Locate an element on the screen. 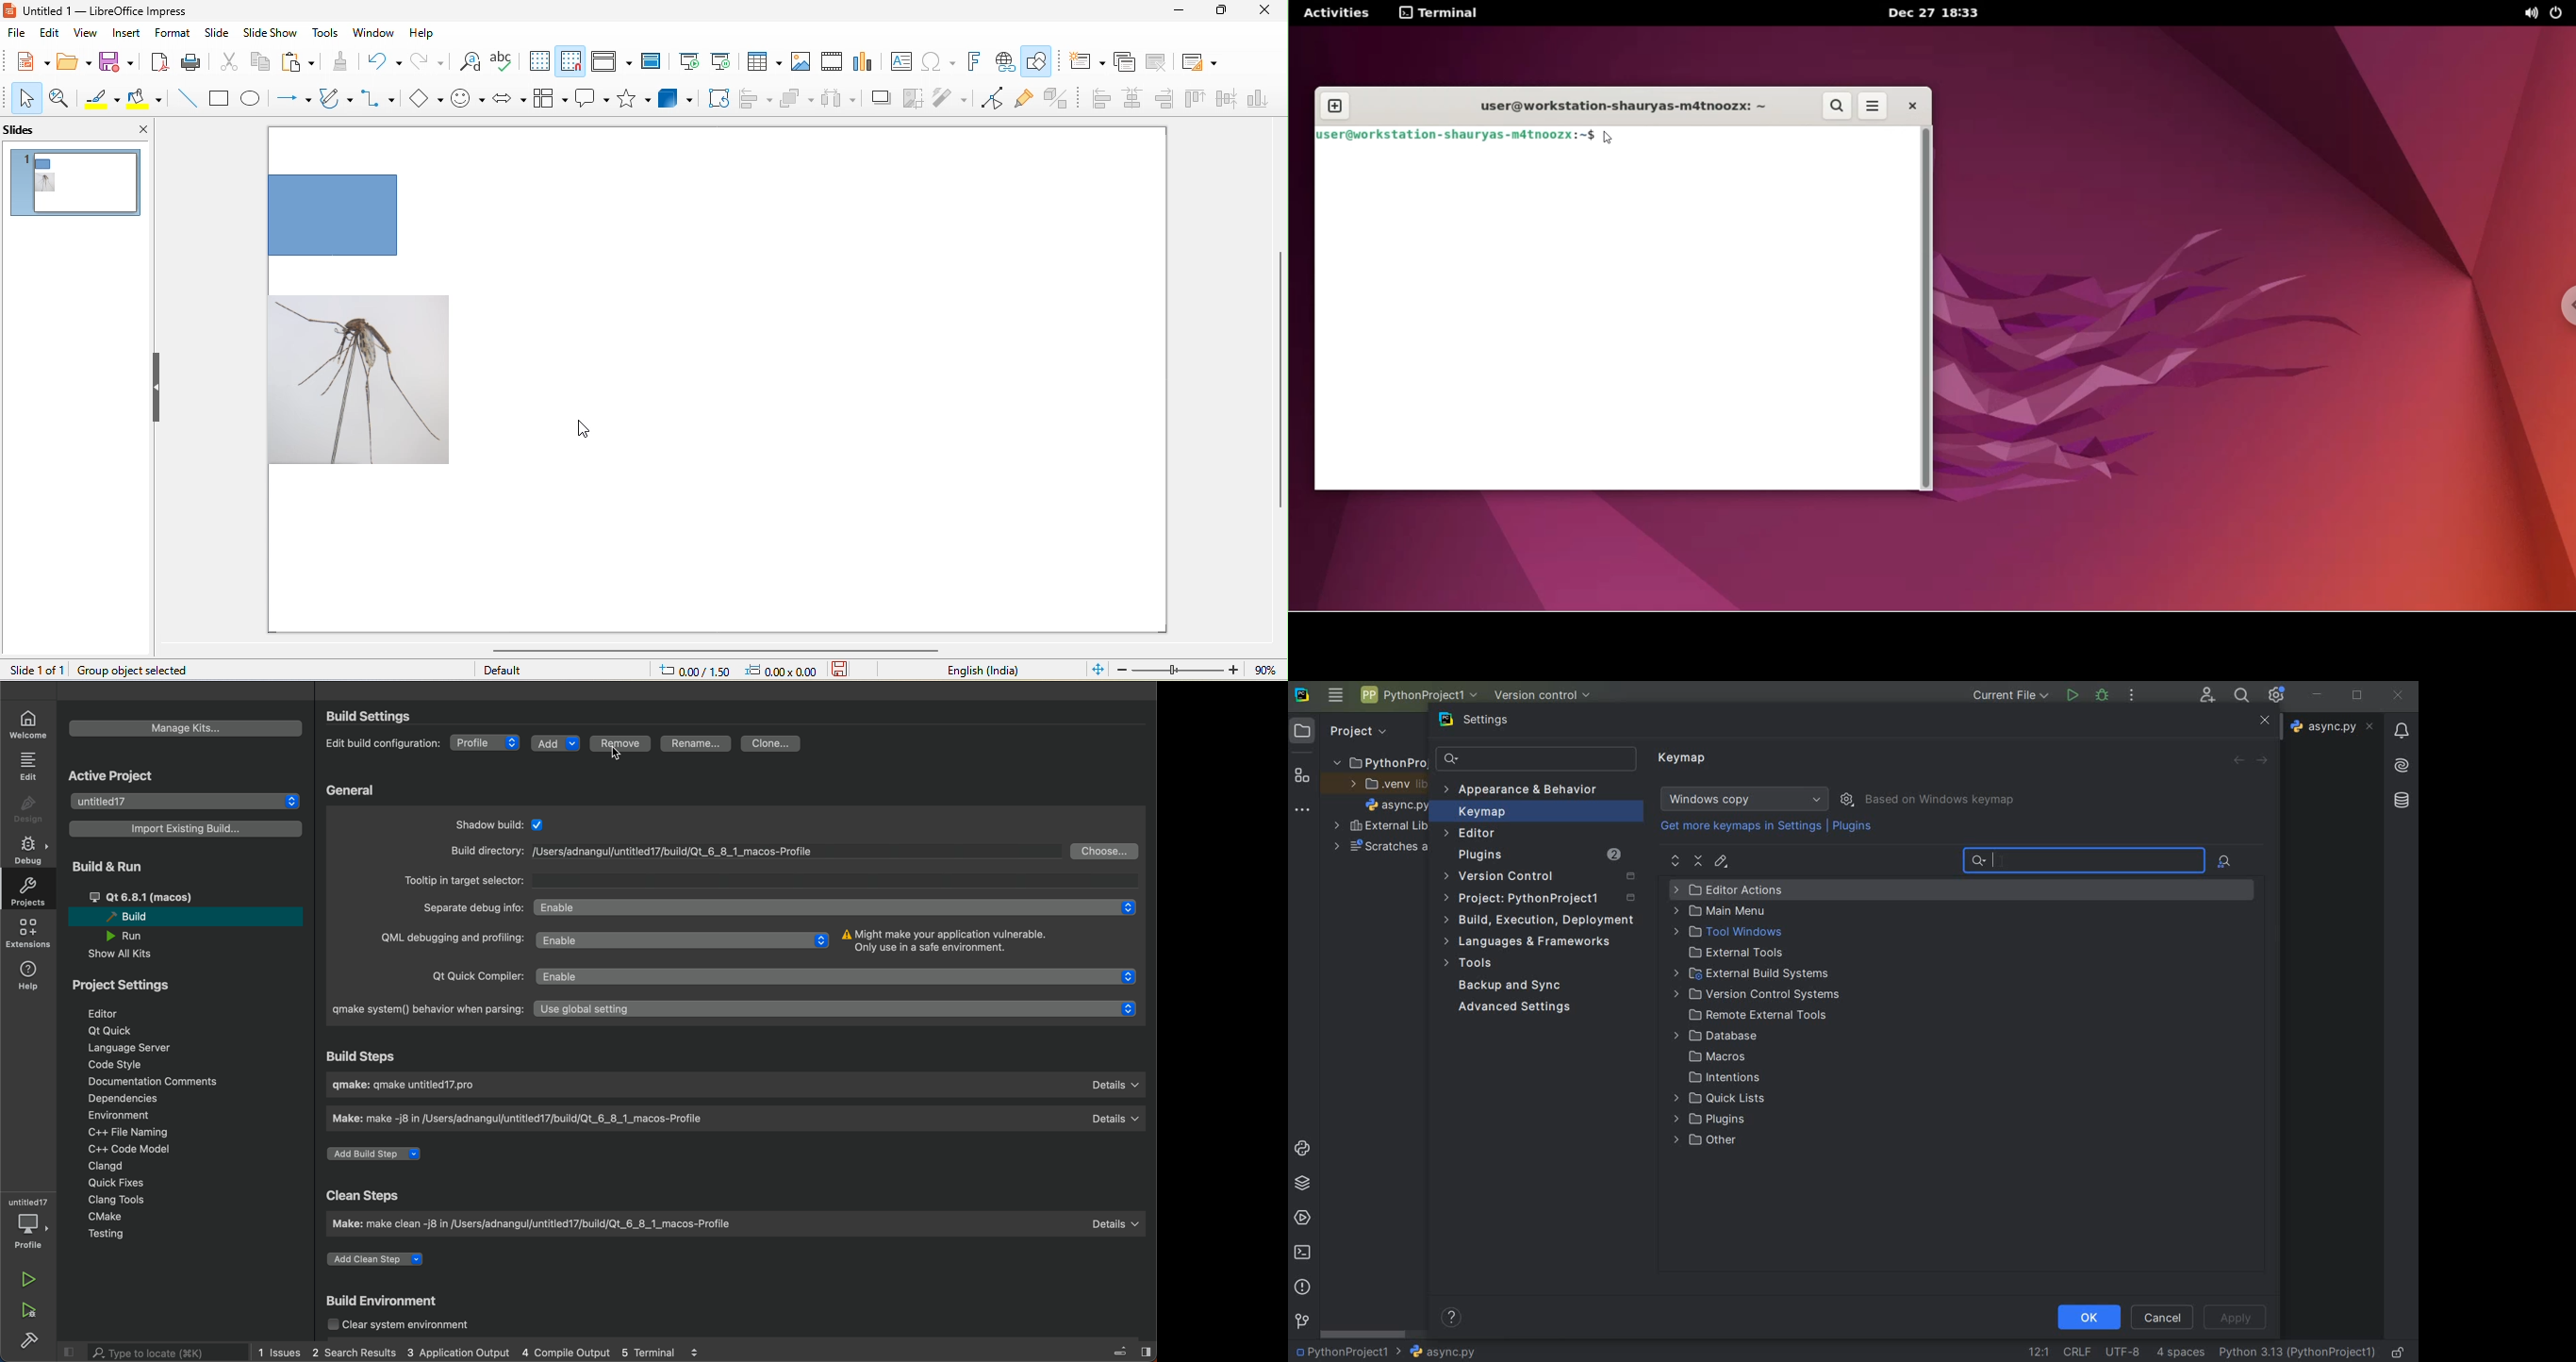 This screenshot has height=1372, width=2576. clear system environment is located at coordinates (401, 1324).